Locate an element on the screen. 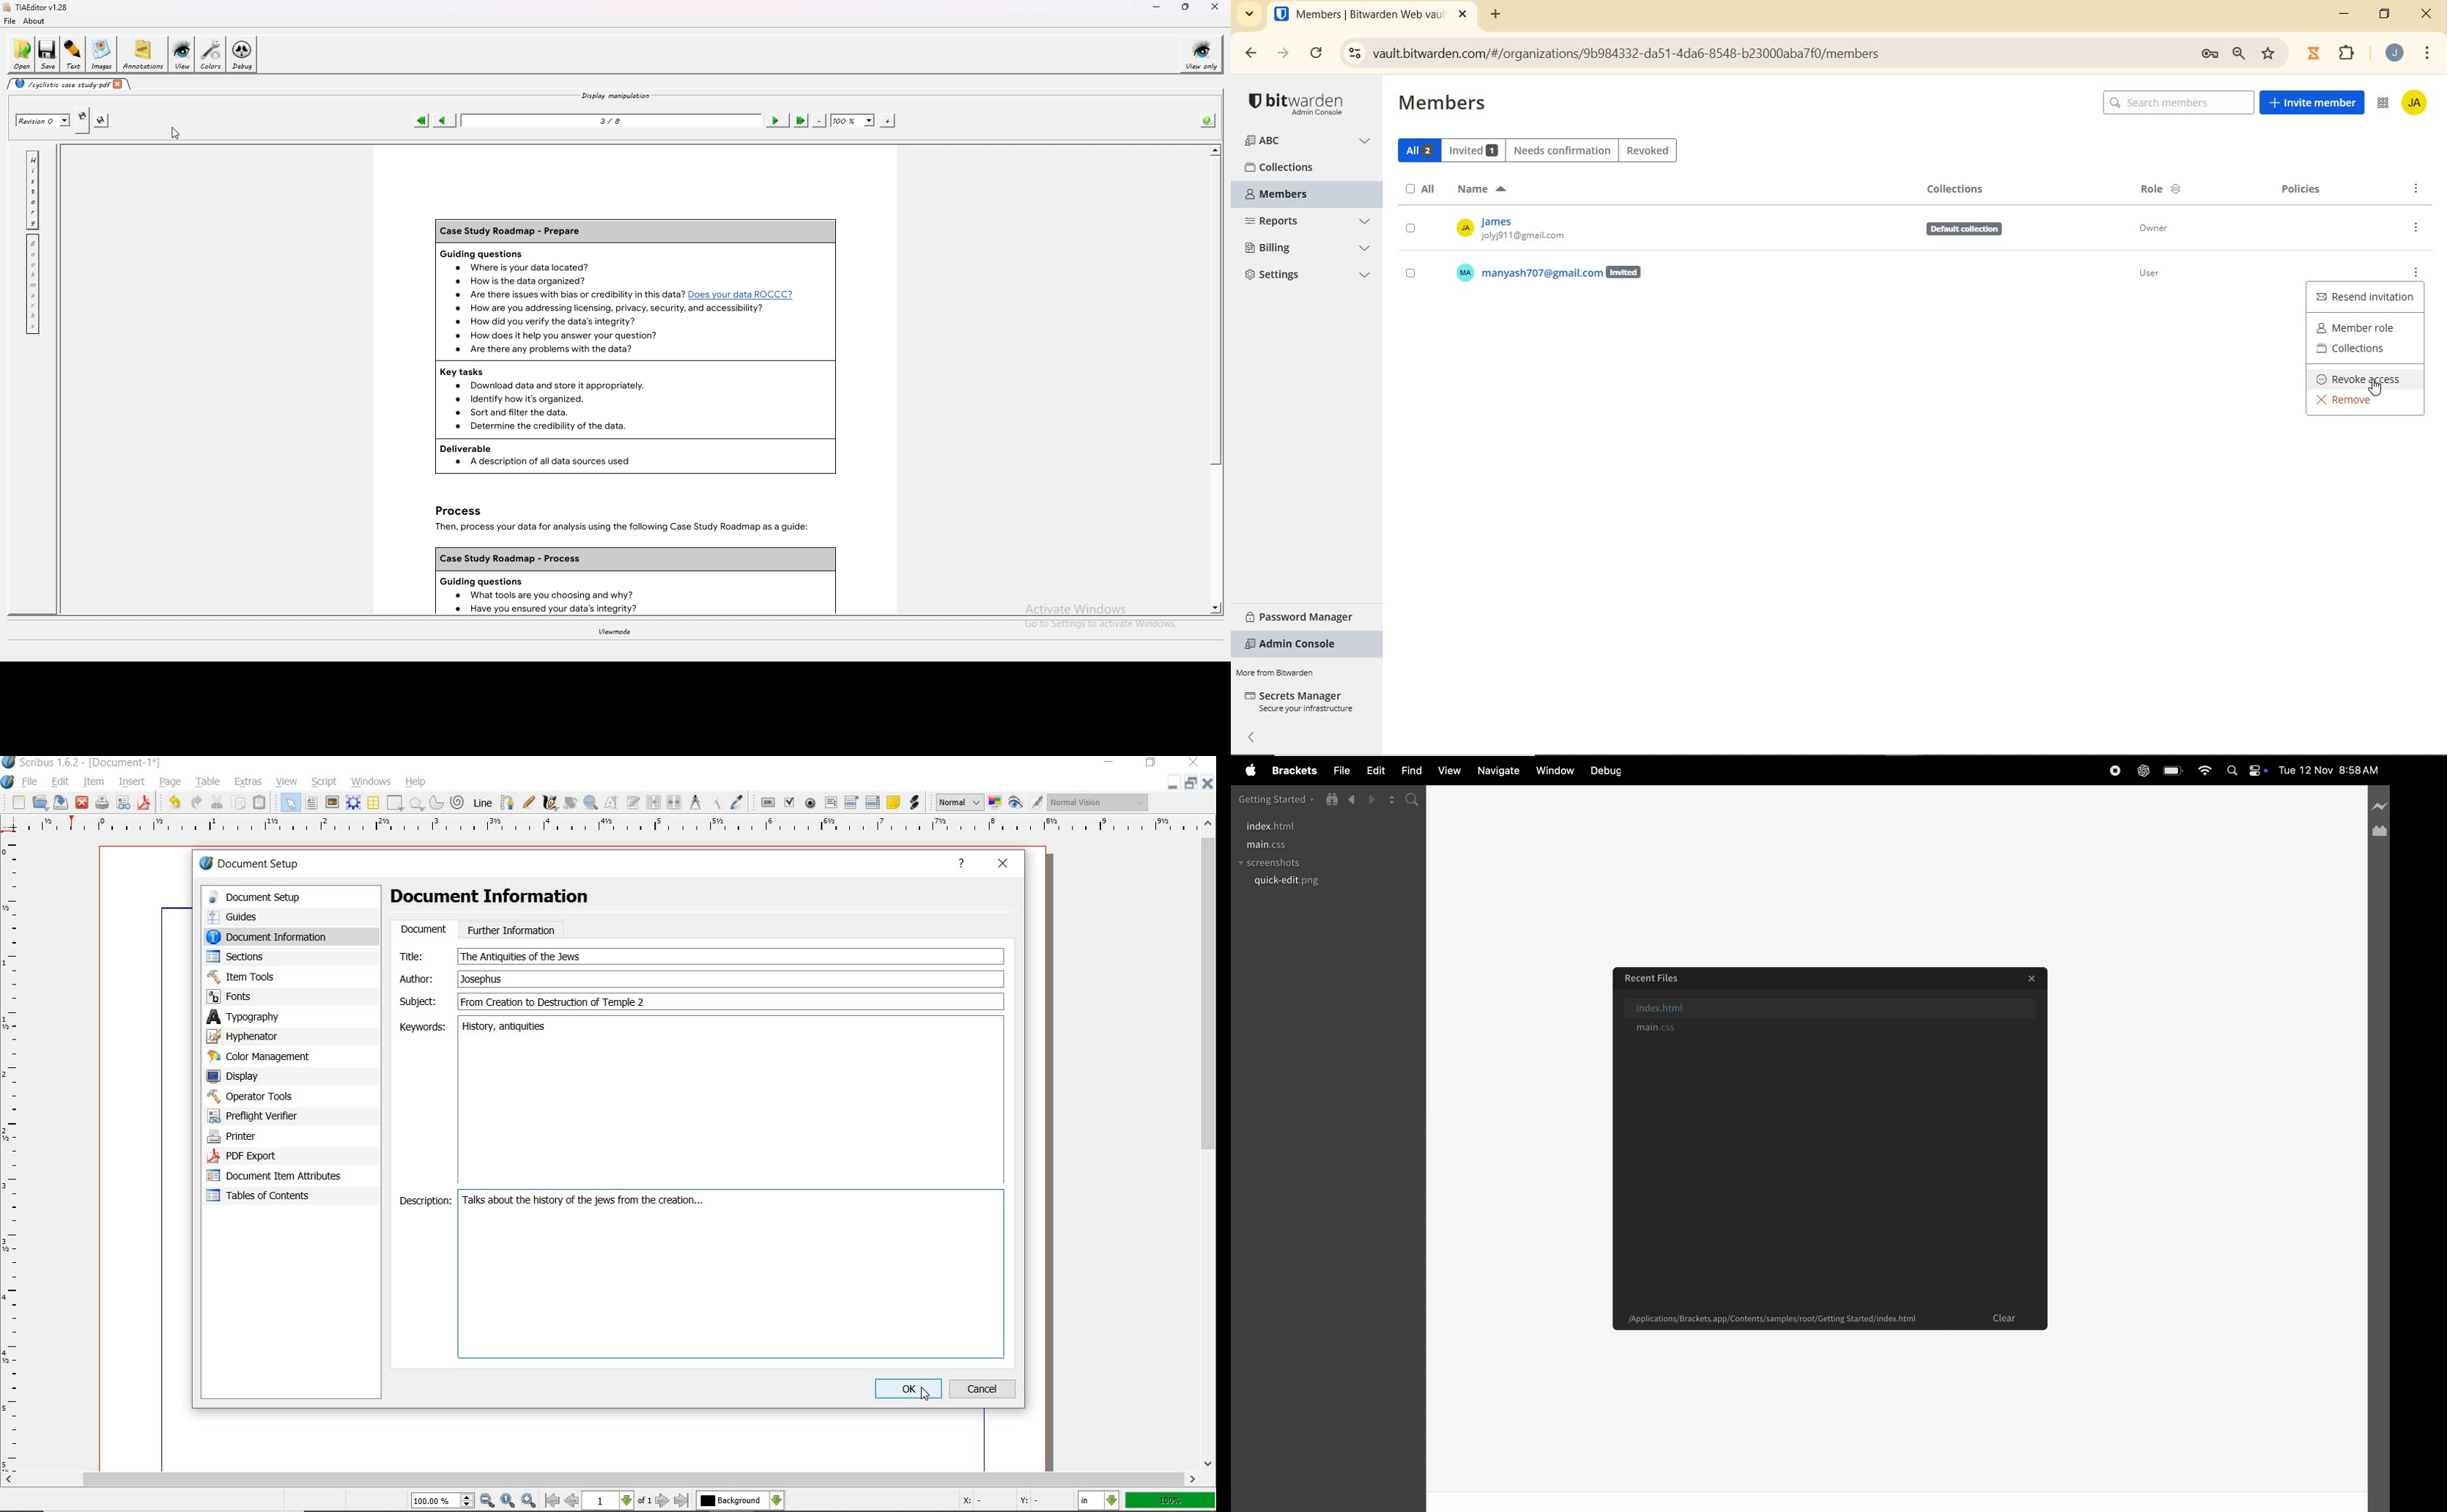  typography is located at coordinates (264, 1017).